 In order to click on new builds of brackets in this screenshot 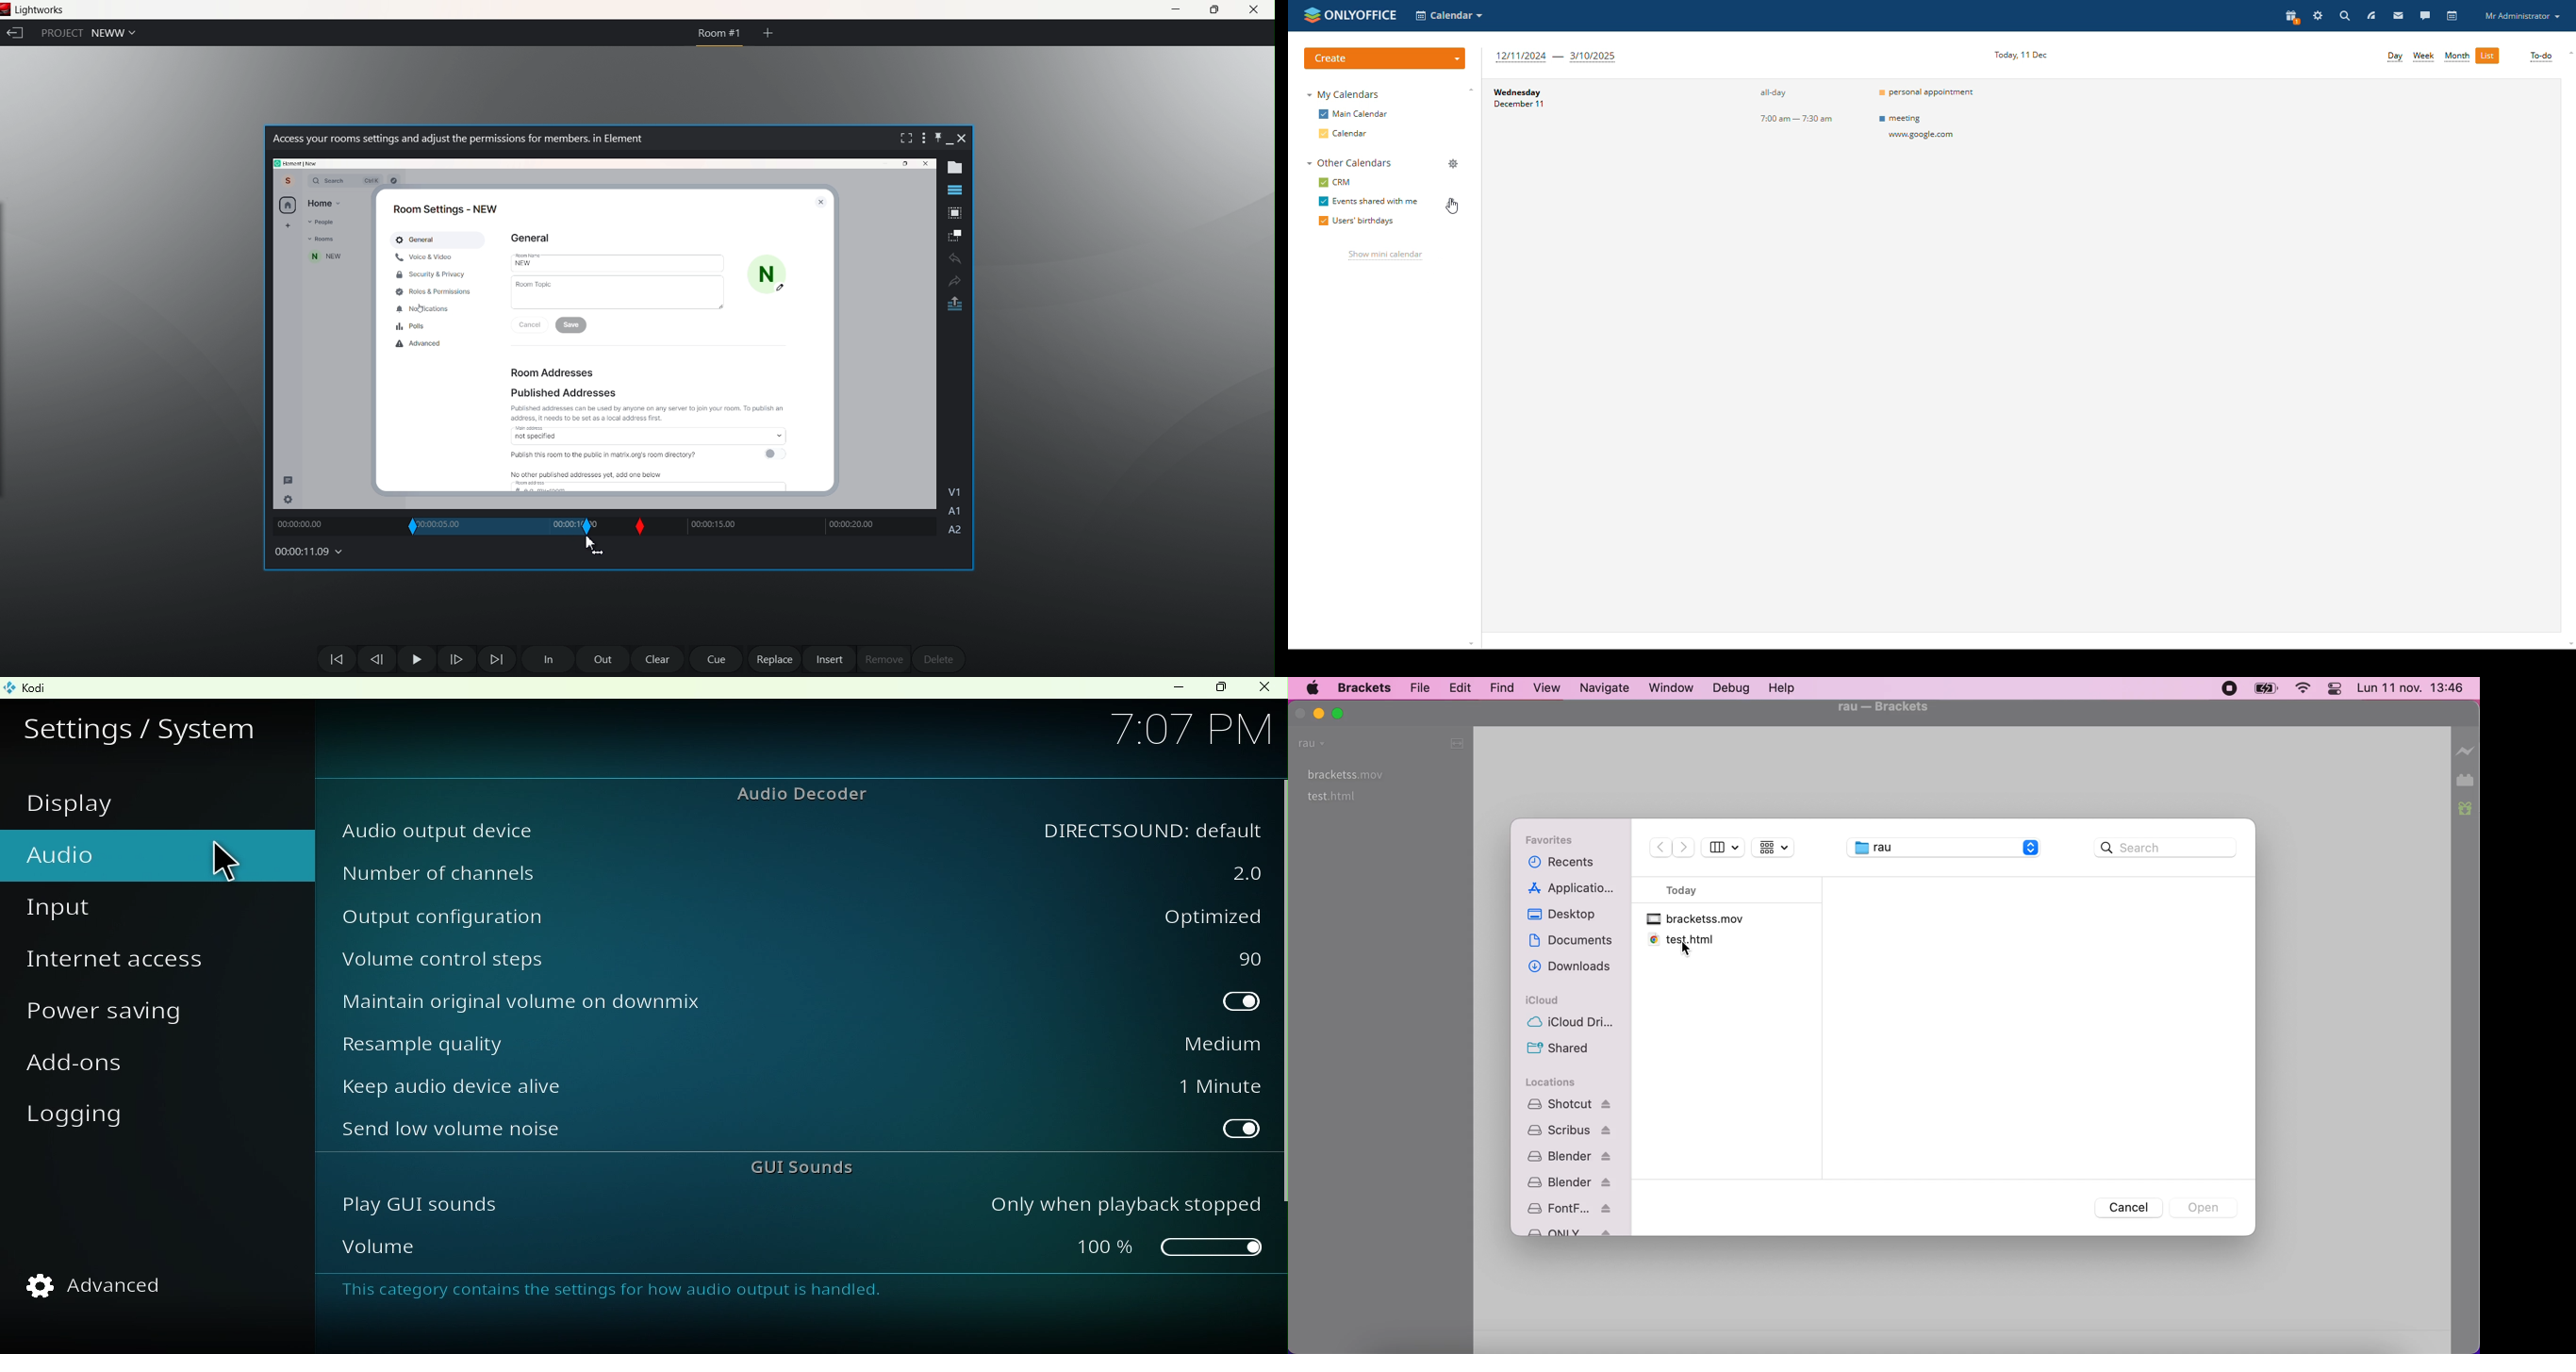, I will do `click(2466, 812)`.